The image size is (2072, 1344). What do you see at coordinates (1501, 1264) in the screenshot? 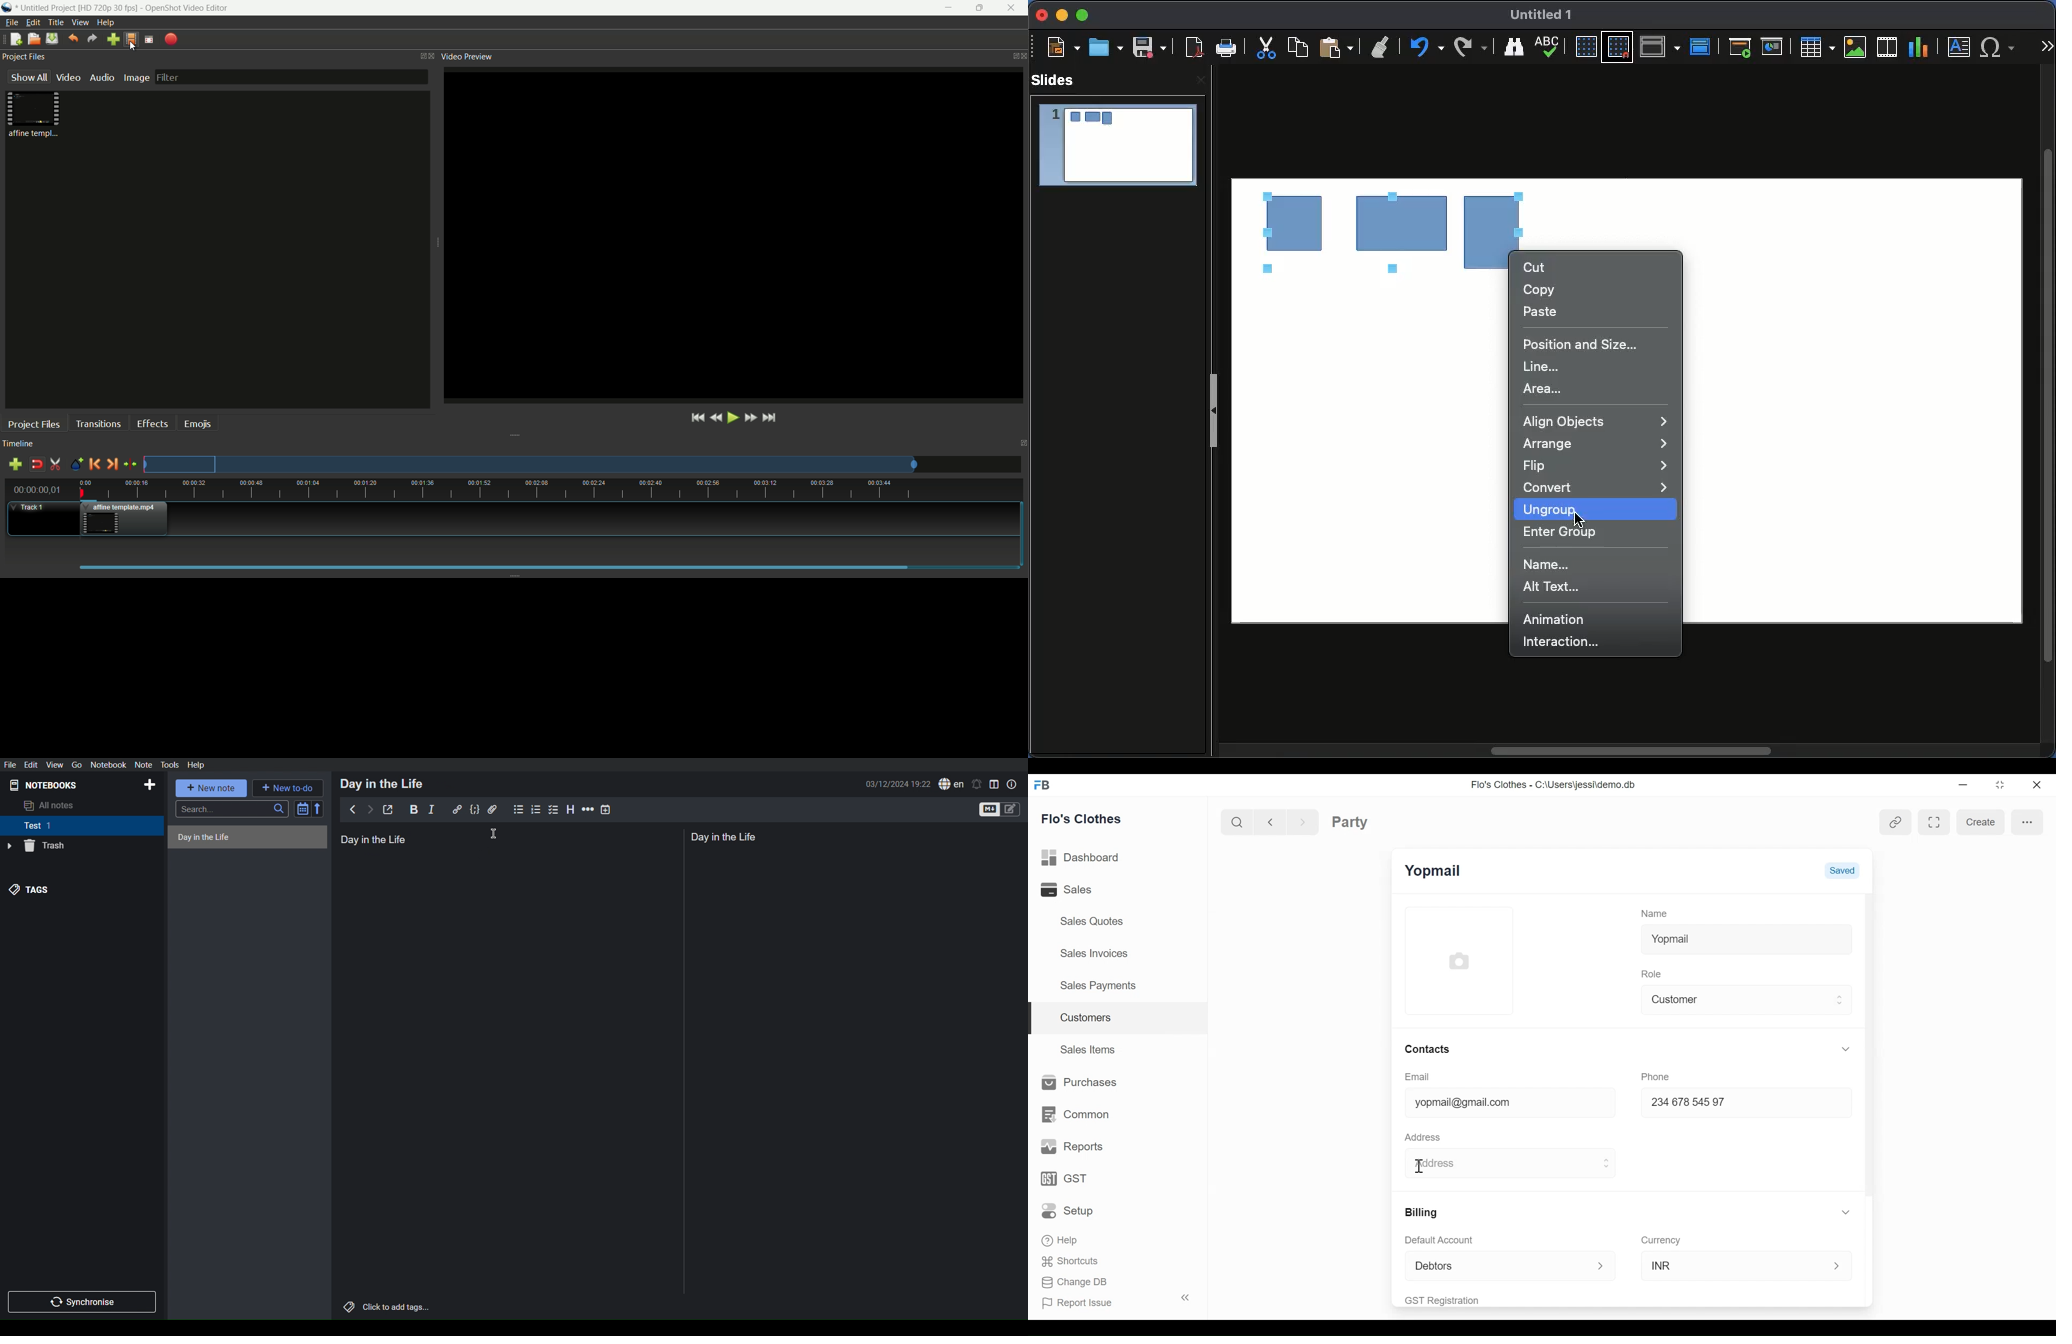
I see `Debtors` at bounding box center [1501, 1264].